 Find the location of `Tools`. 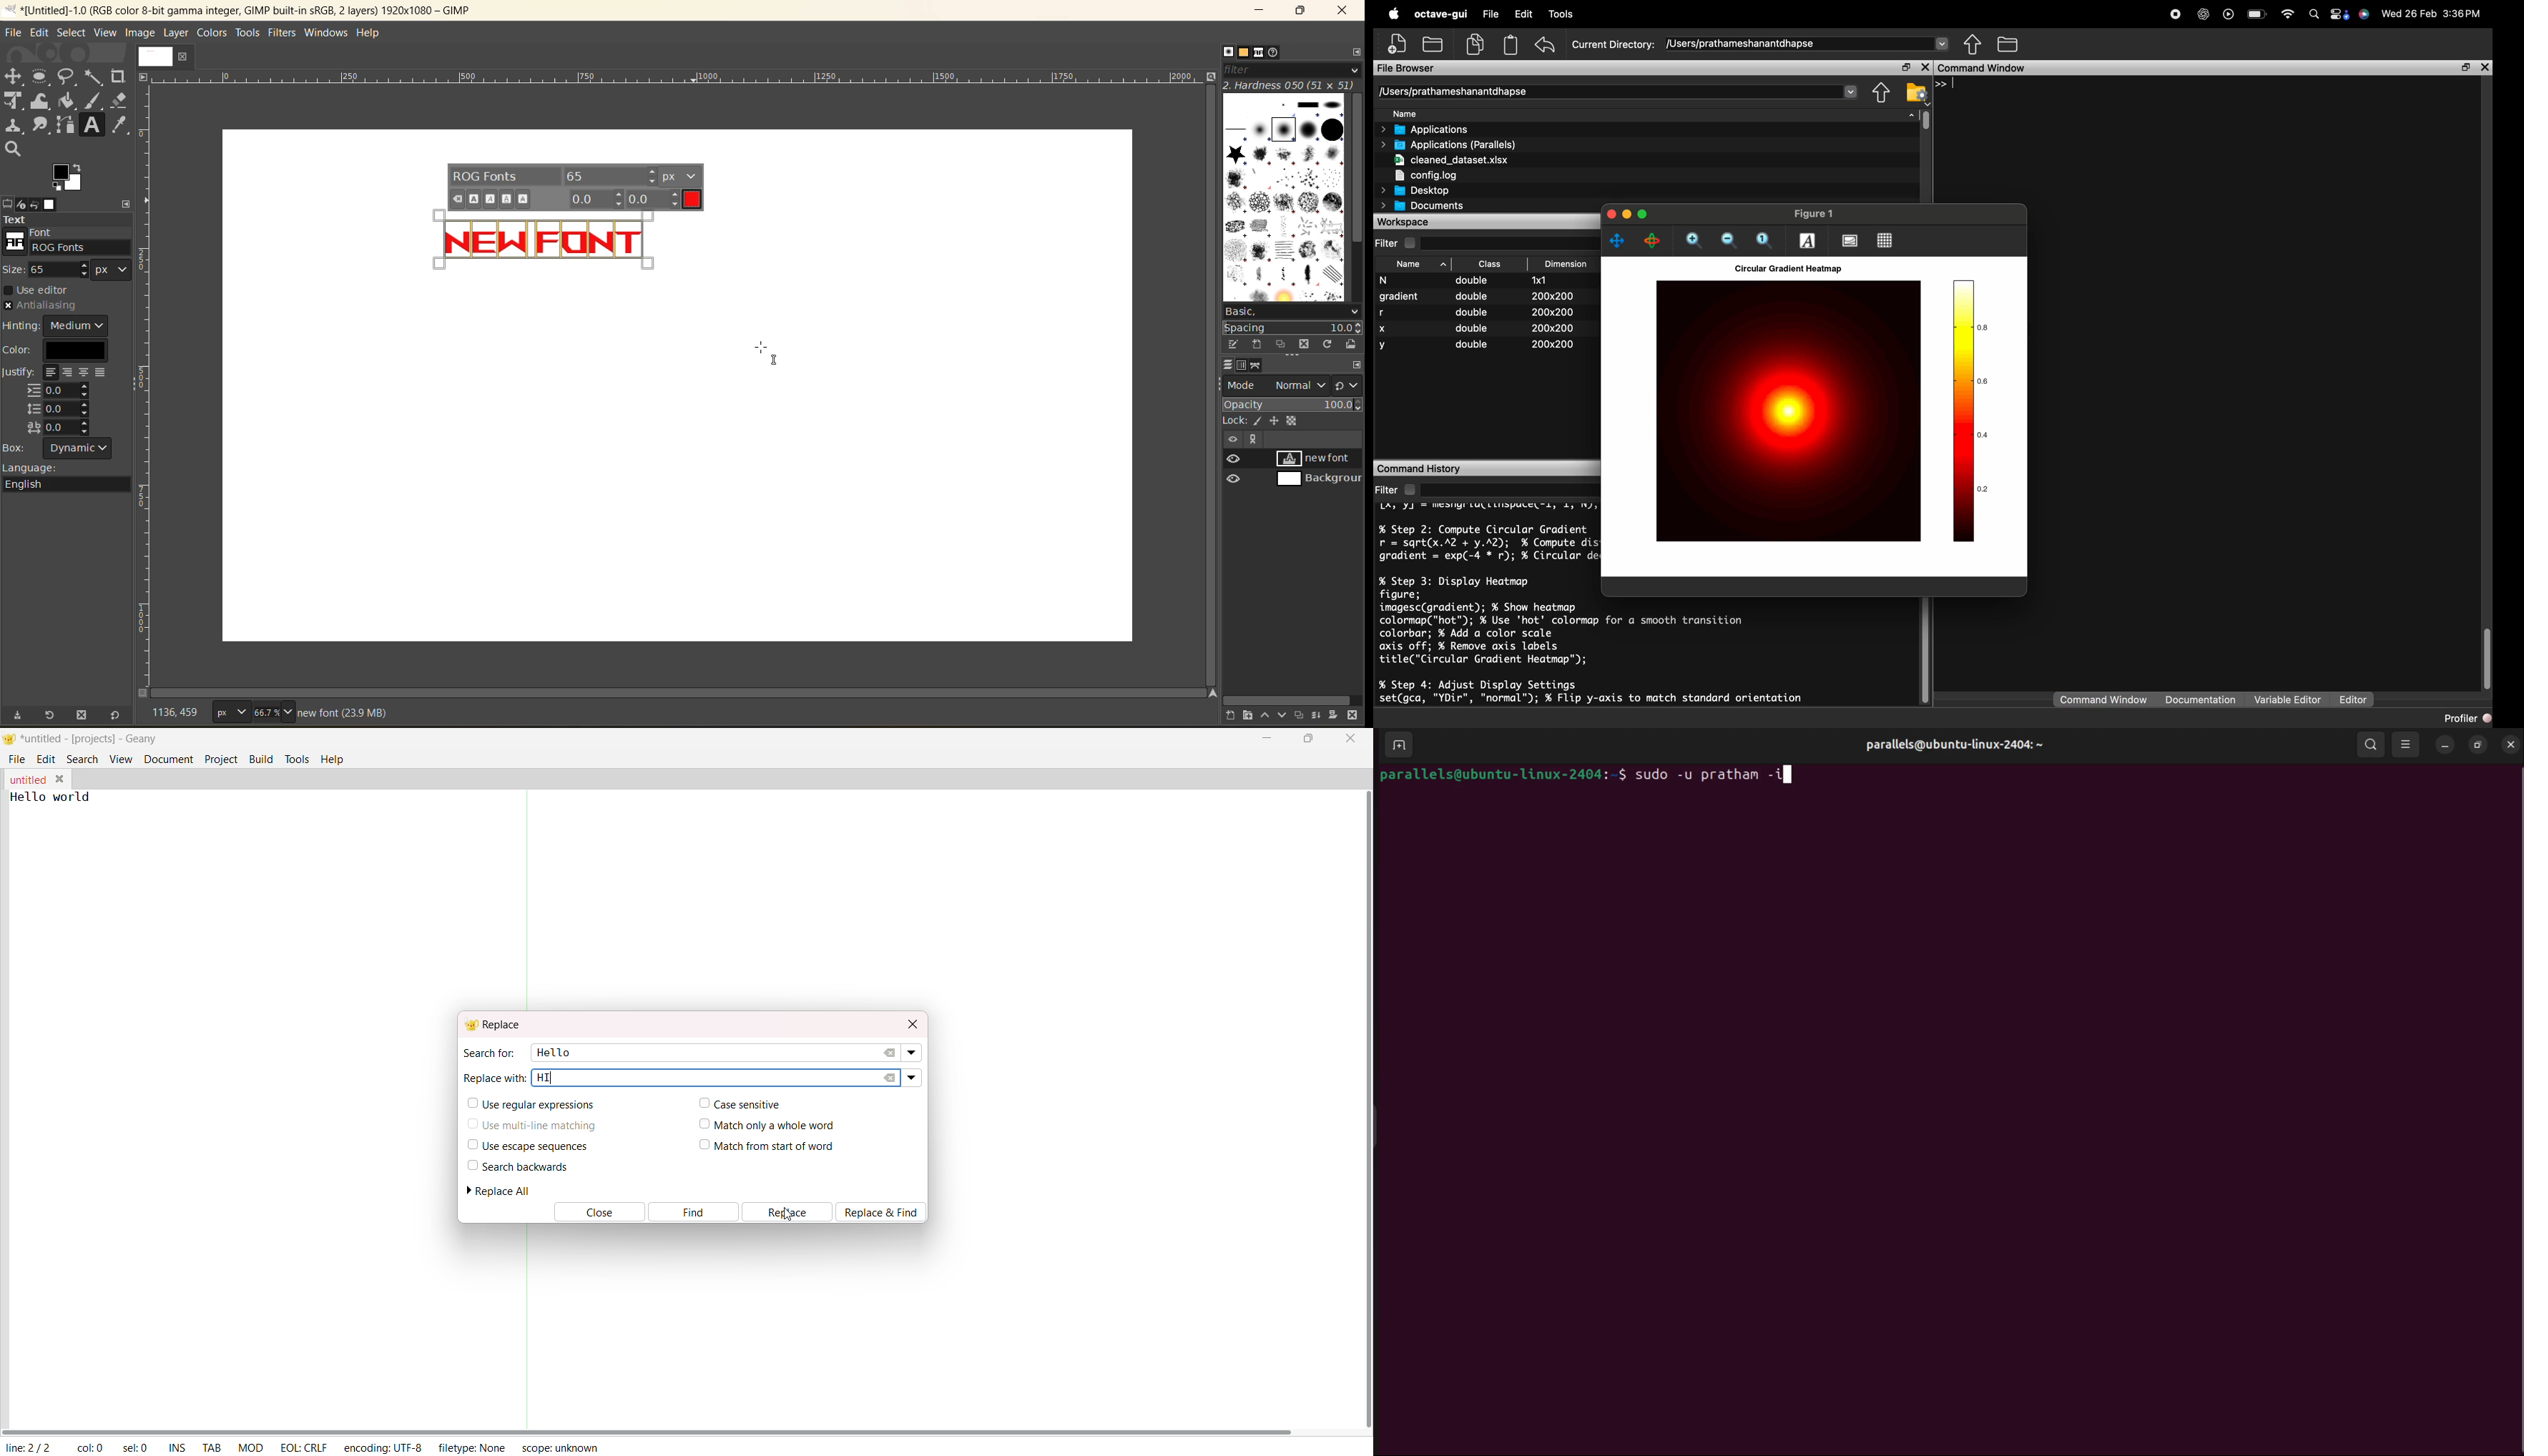

Tools is located at coordinates (1606, 14).